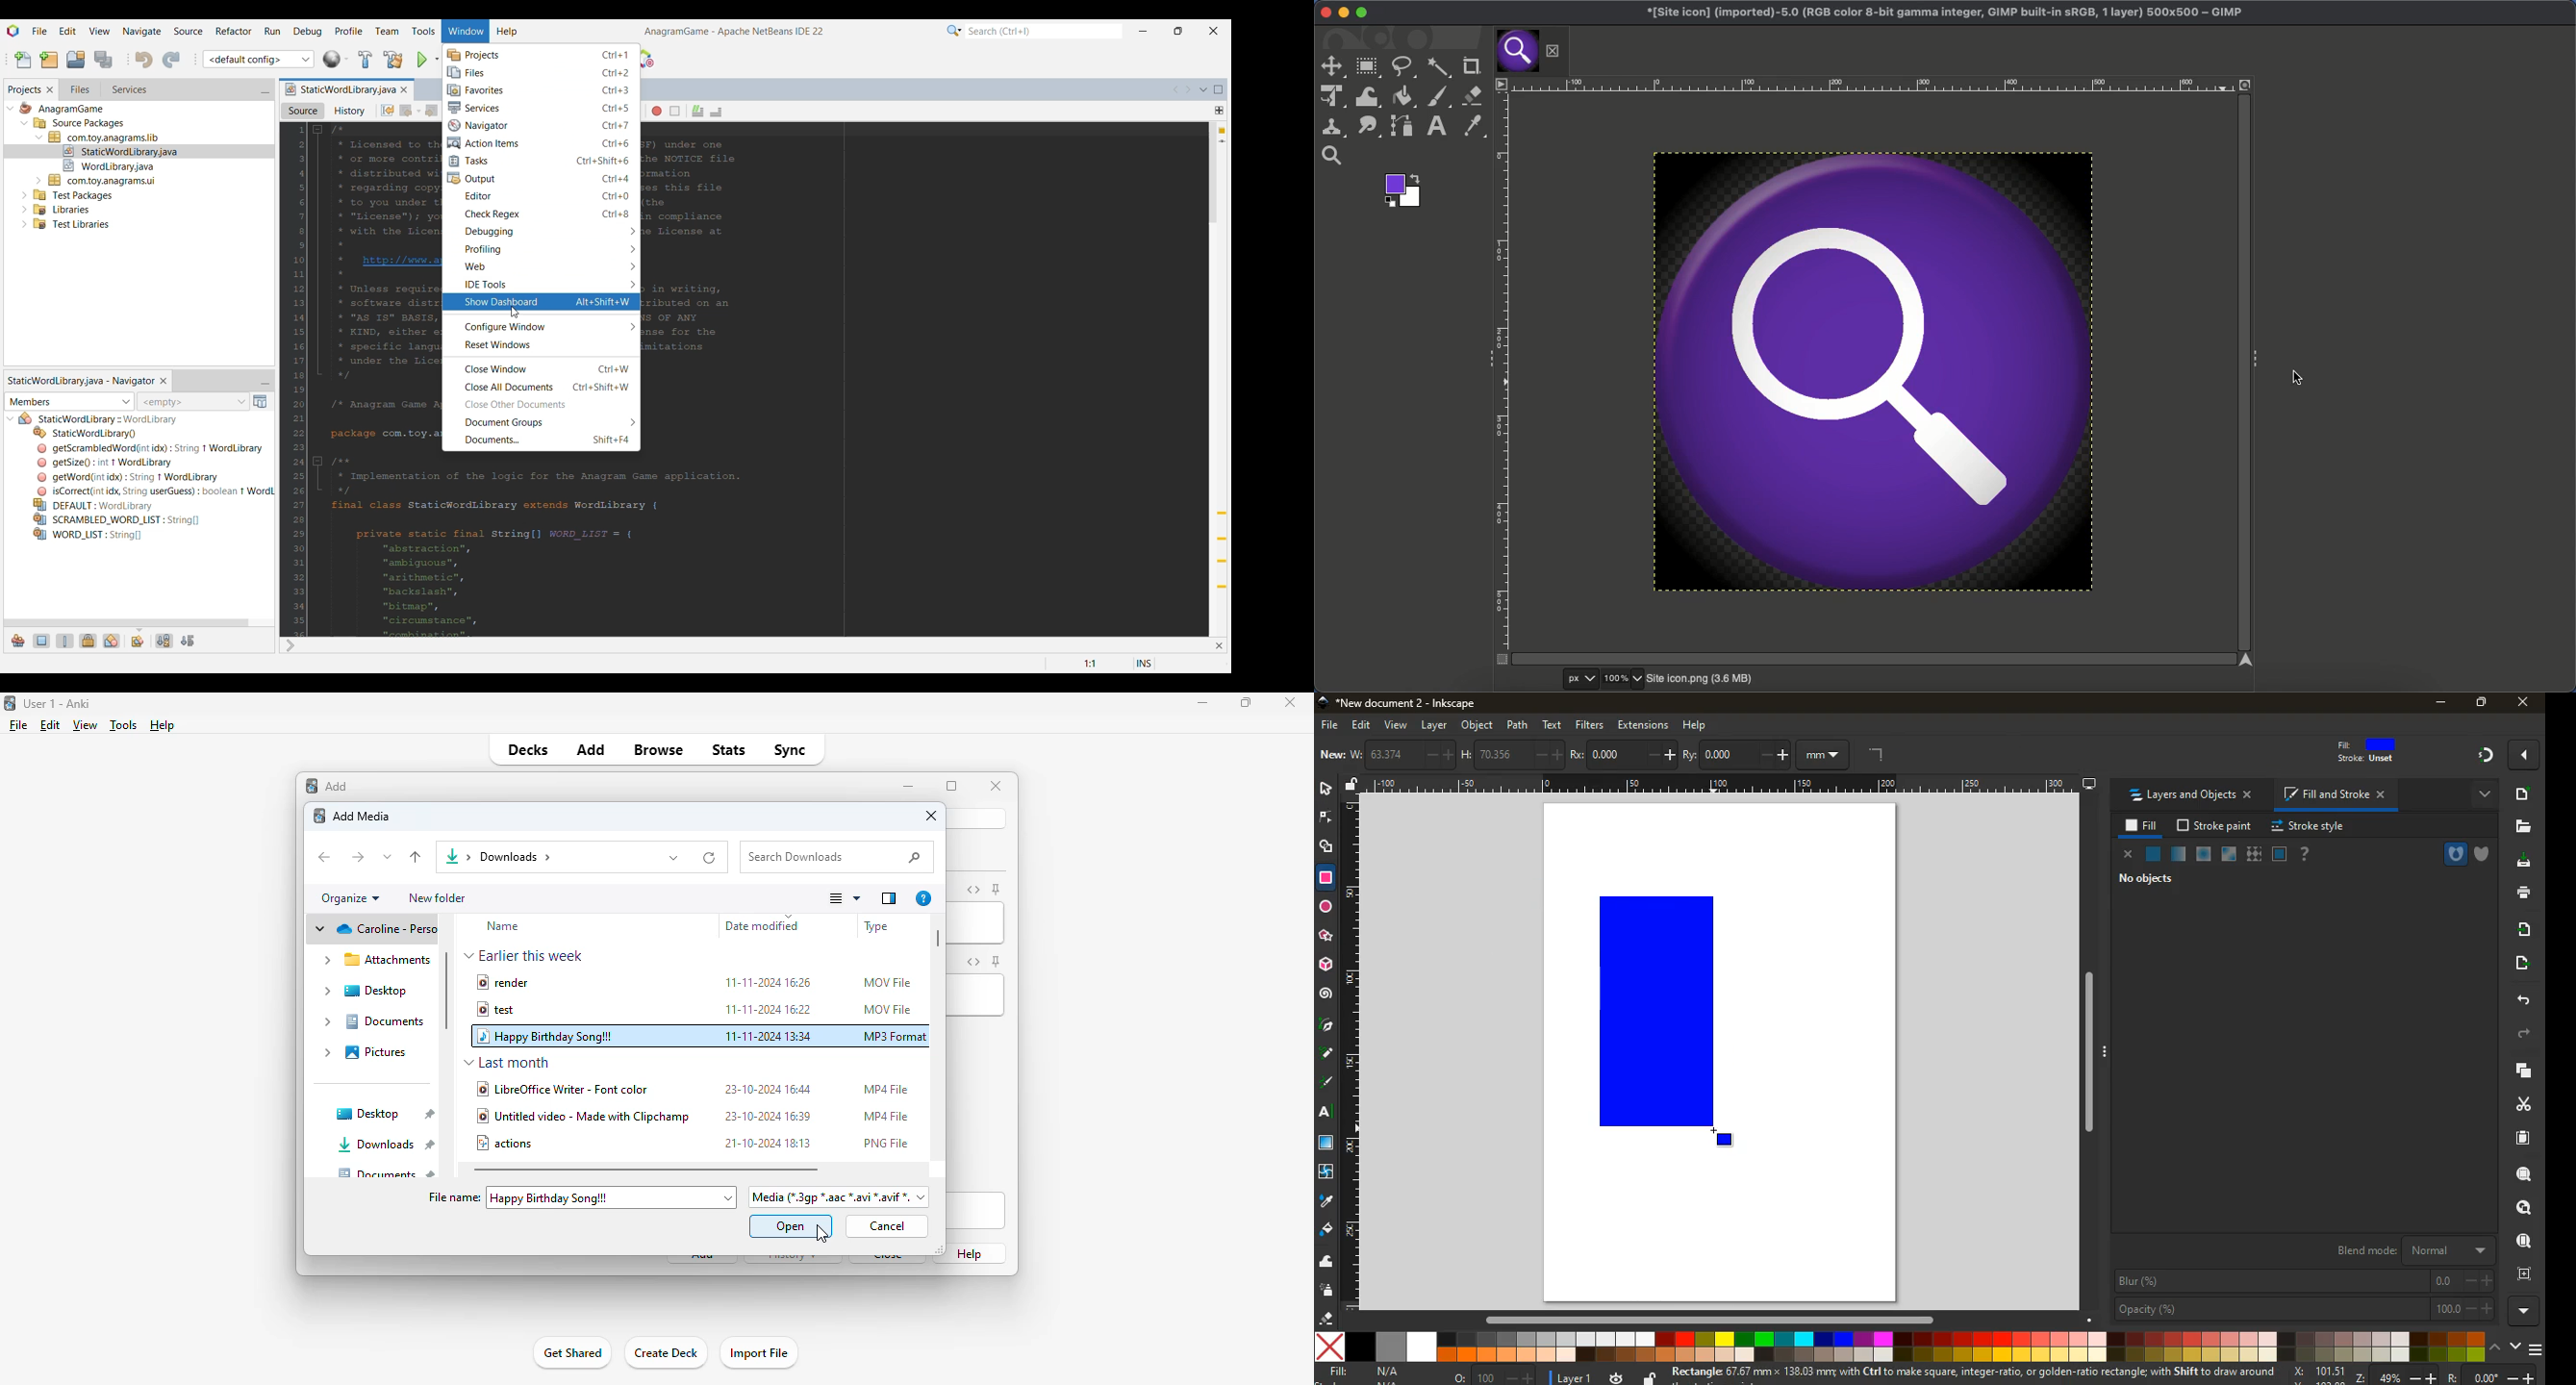  What do you see at coordinates (2142, 829) in the screenshot?
I see `fill` at bounding box center [2142, 829].